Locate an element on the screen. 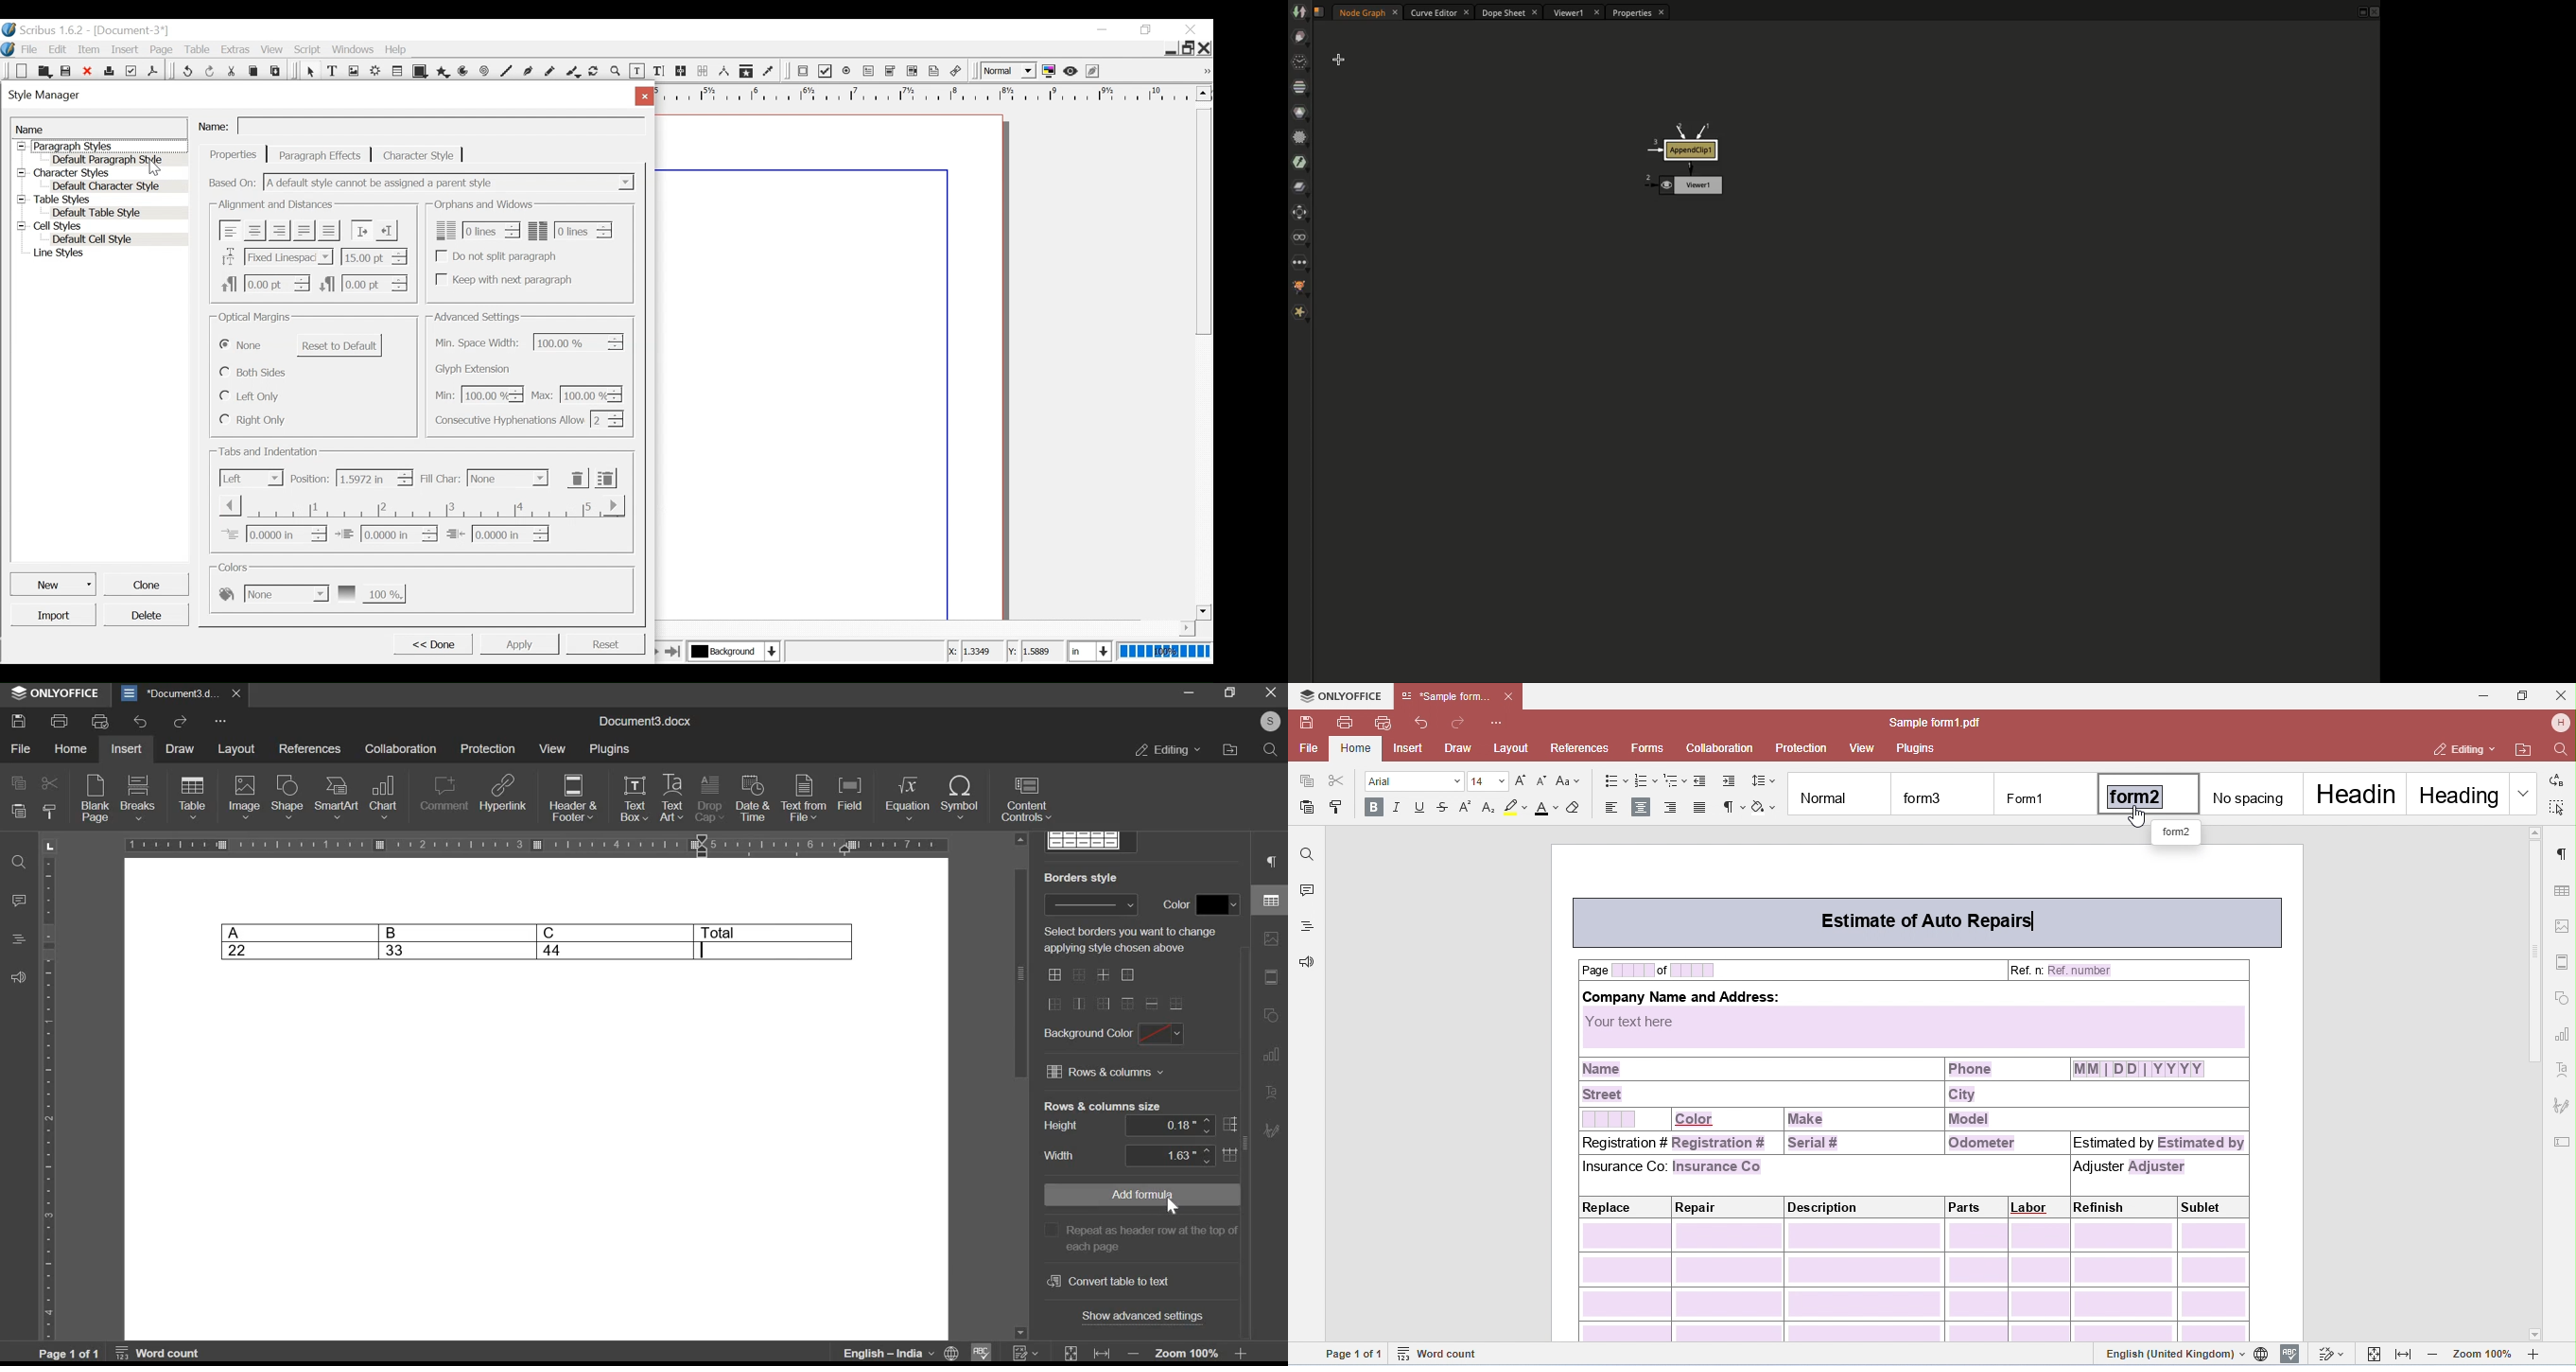  Paragraph effects is located at coordinates (321, 154).